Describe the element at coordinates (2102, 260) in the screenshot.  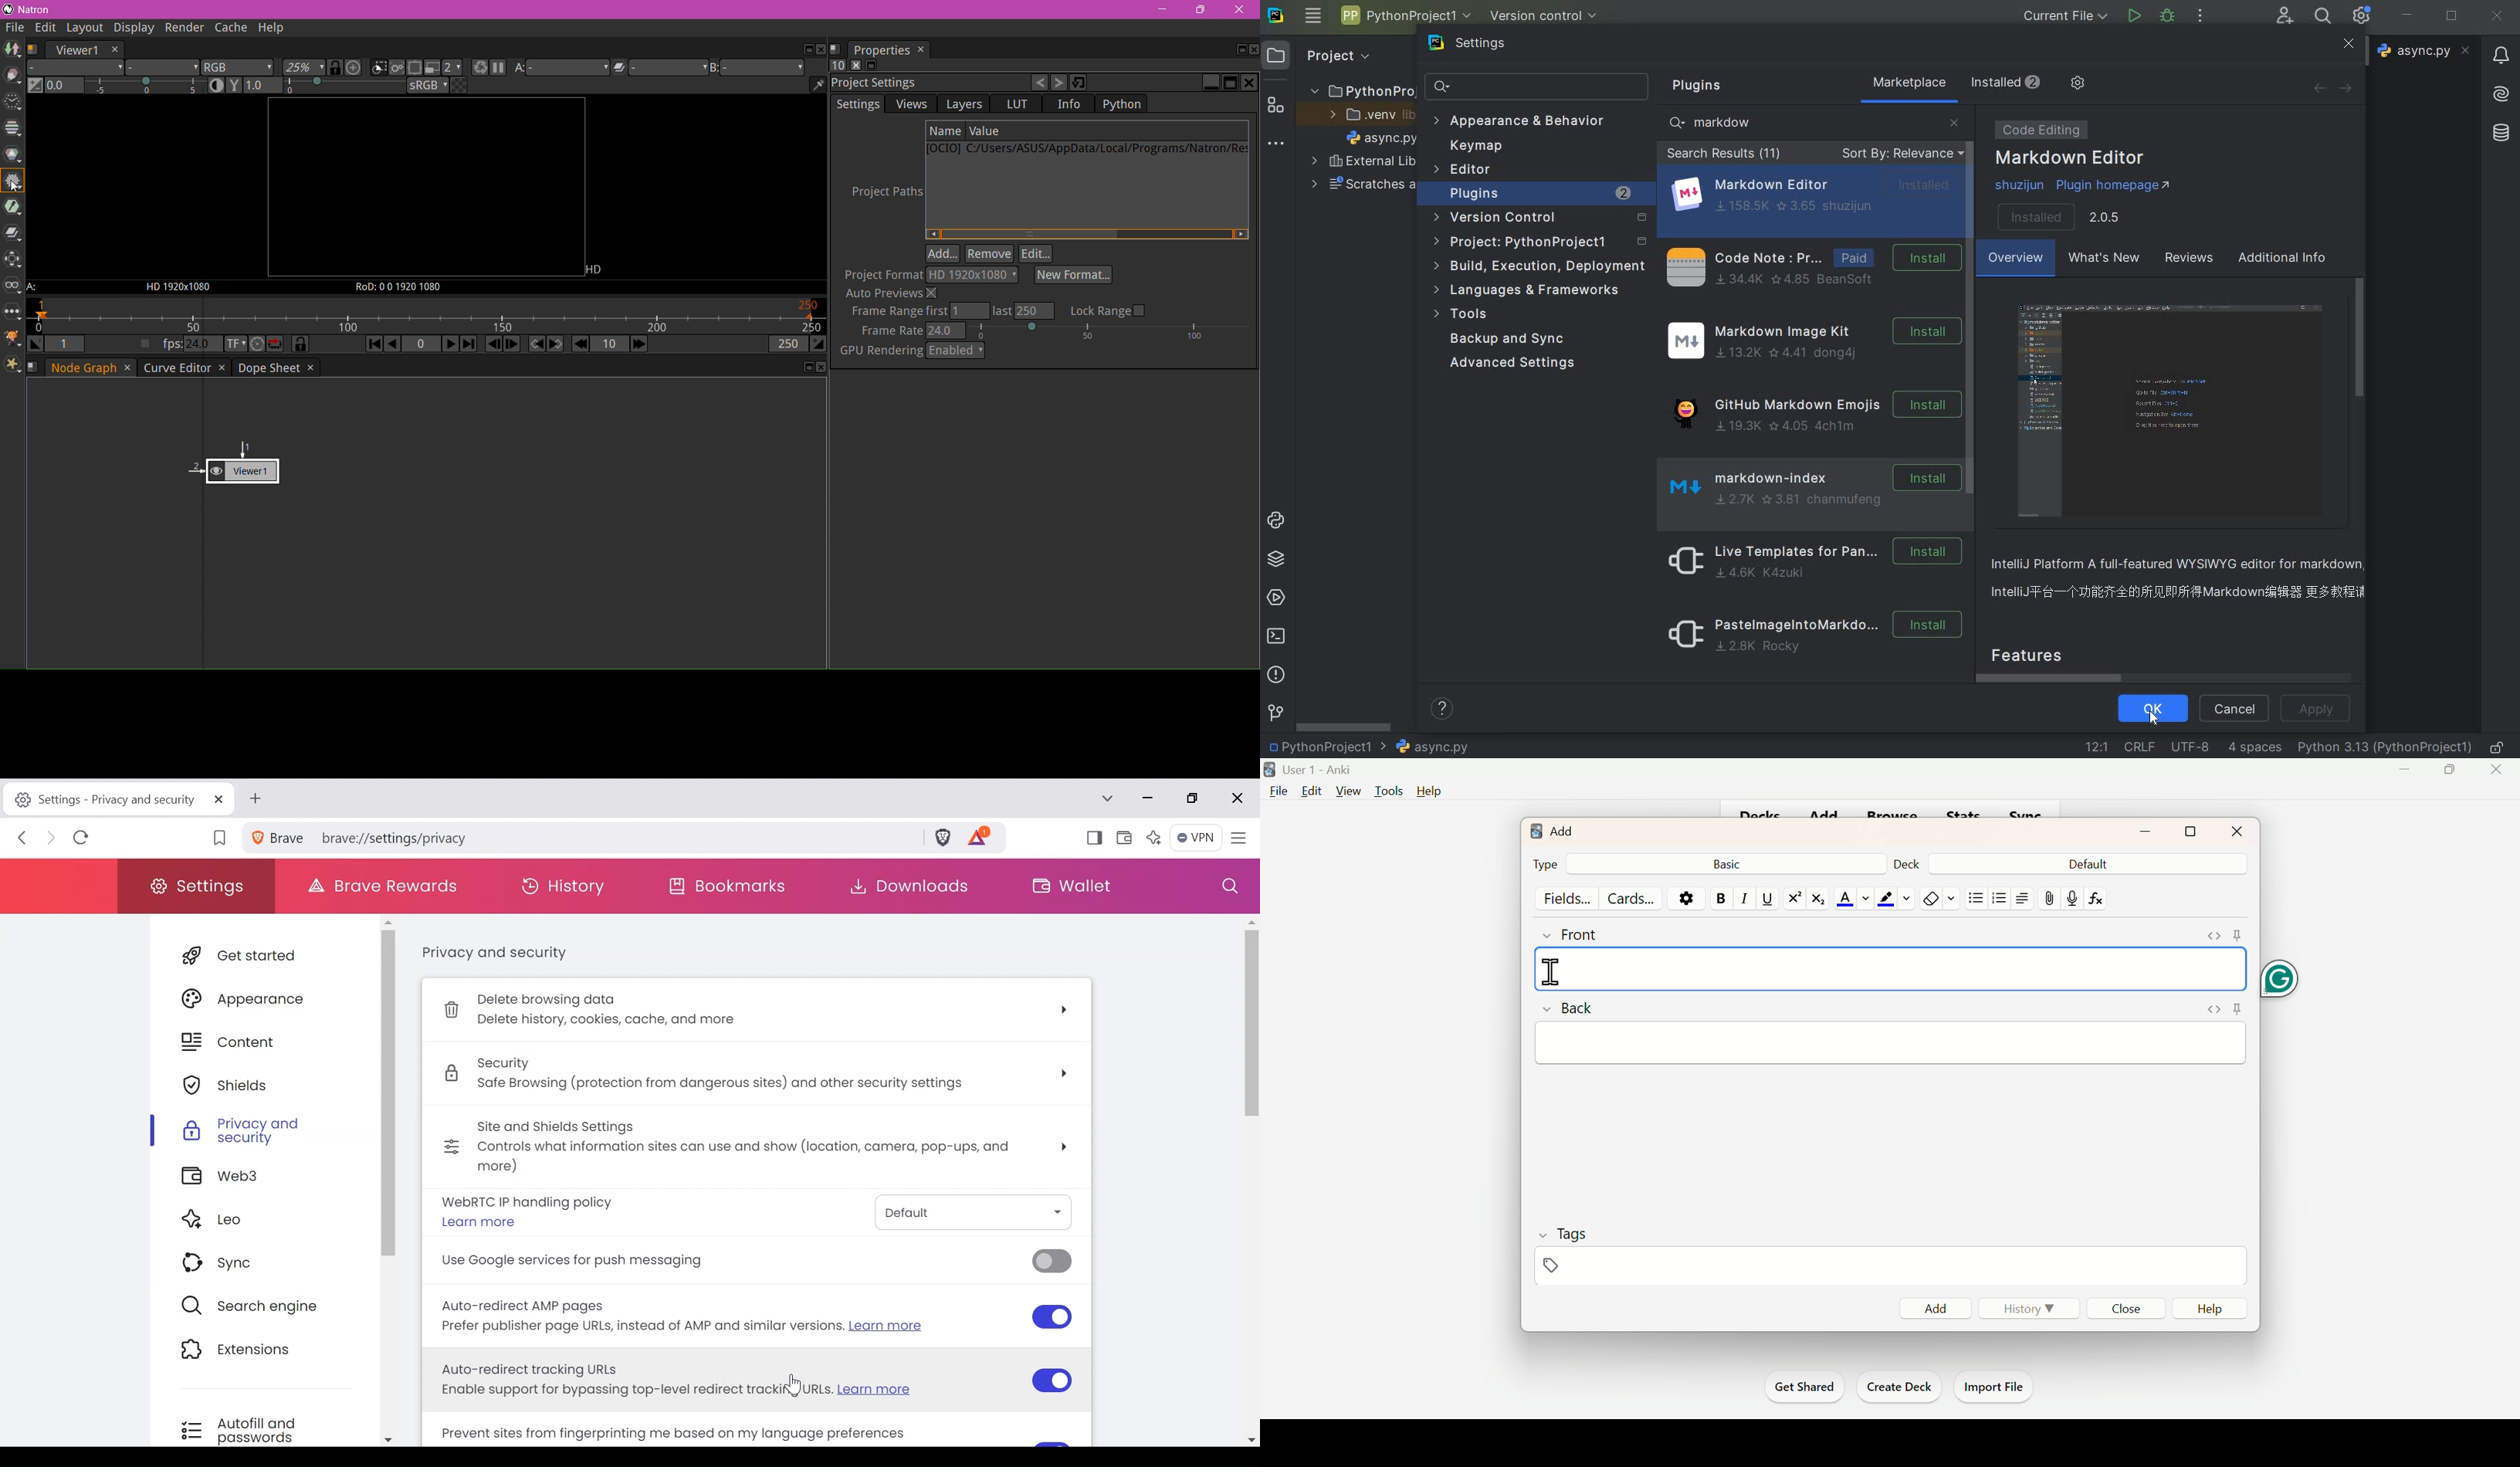
I see `what's new` at that location.